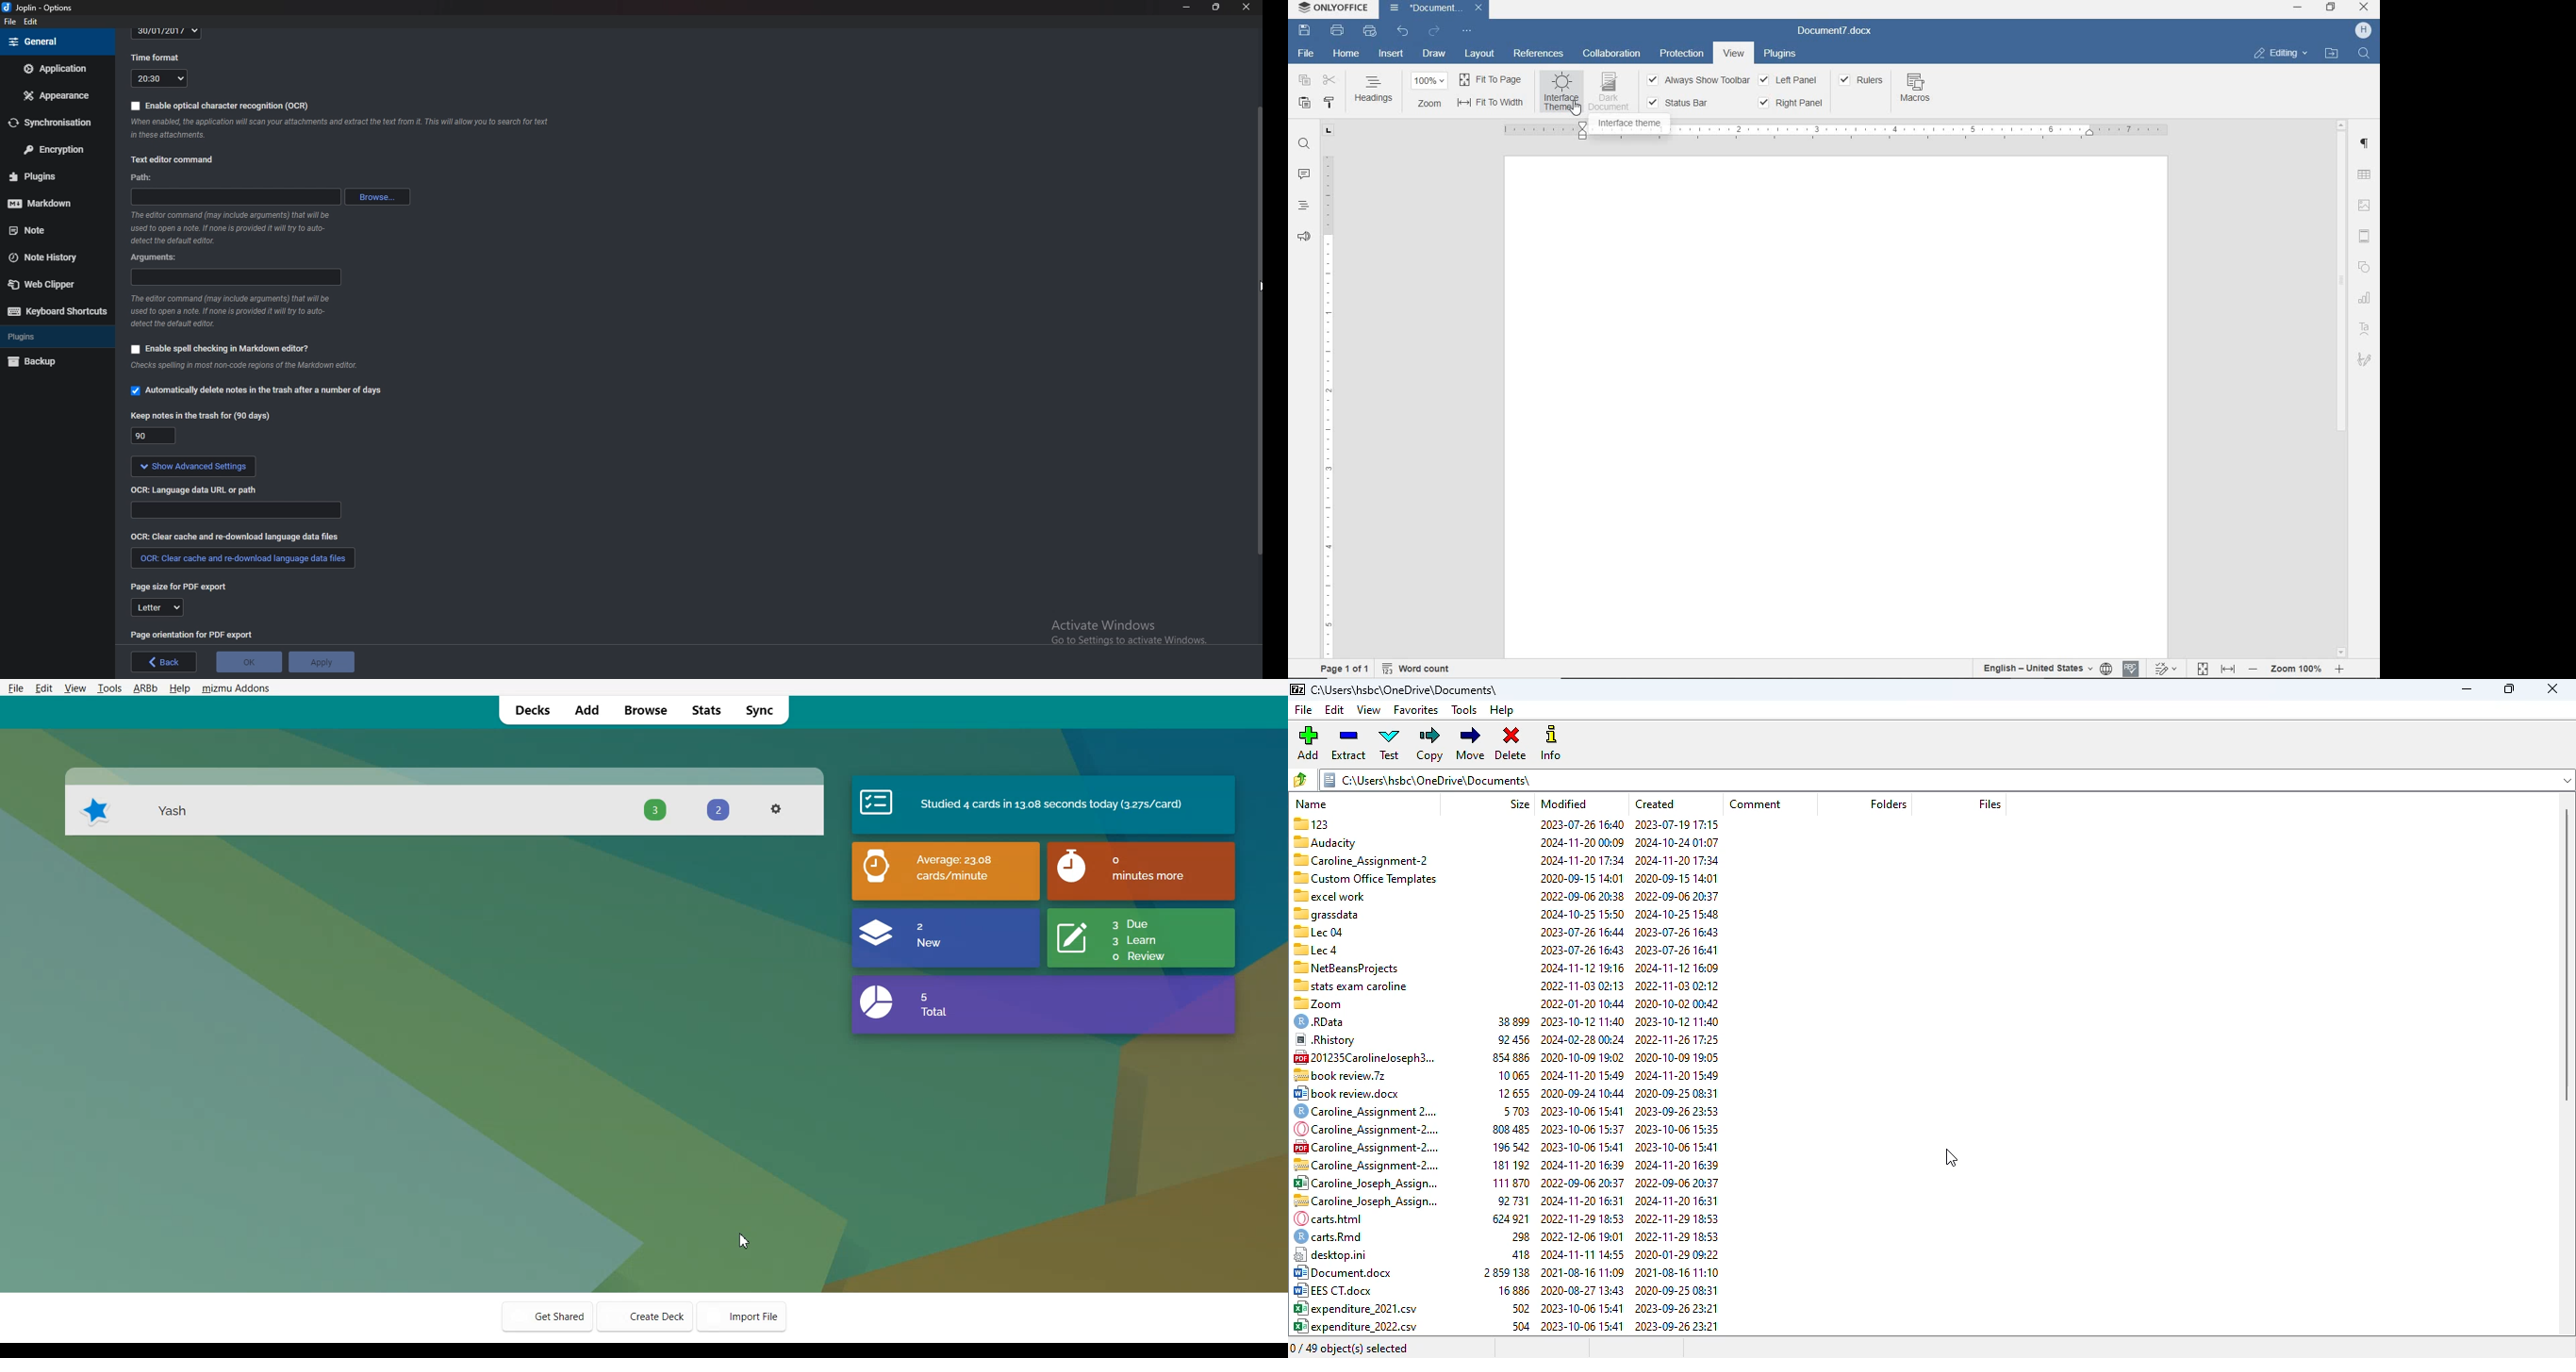 The height and width of the screenshot is (1372, 2576). What do you see at coordinates (2365, 268) in the screenshot?
I see `SHAPE` at bounding box center [2365, 268].